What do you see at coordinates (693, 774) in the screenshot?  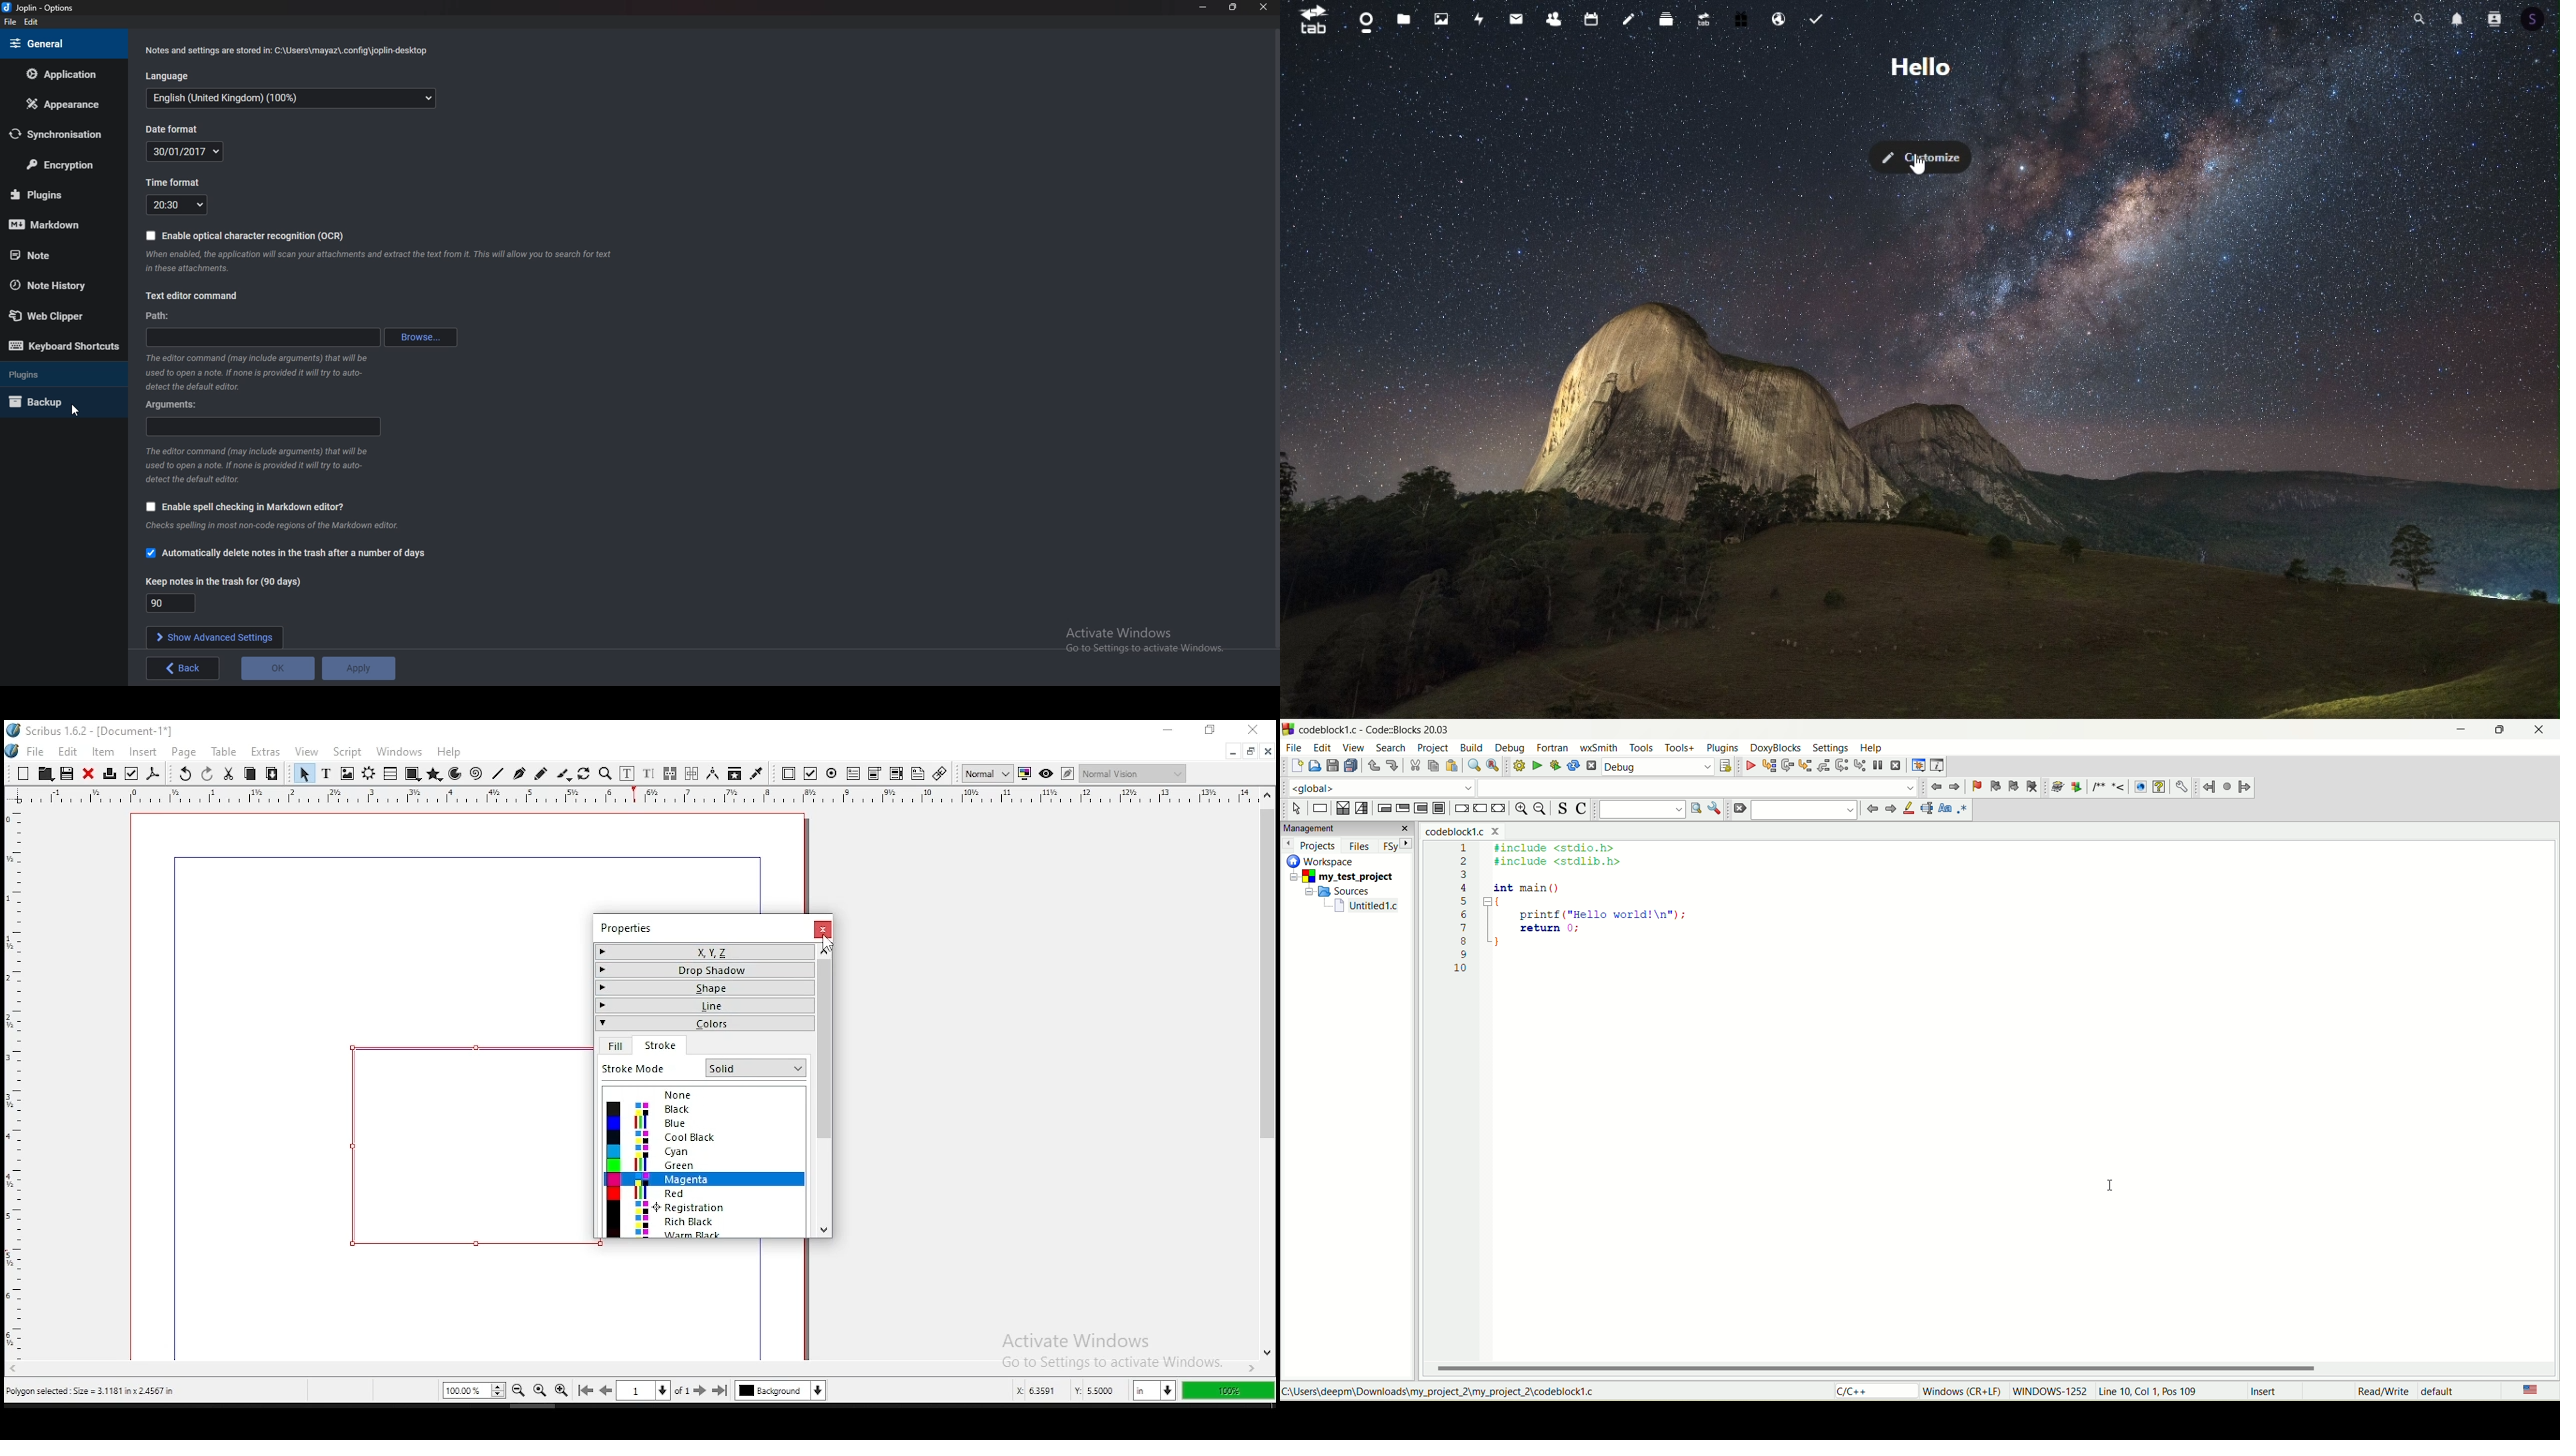 I see `unlink text frames` at bounding box center [693, 774].